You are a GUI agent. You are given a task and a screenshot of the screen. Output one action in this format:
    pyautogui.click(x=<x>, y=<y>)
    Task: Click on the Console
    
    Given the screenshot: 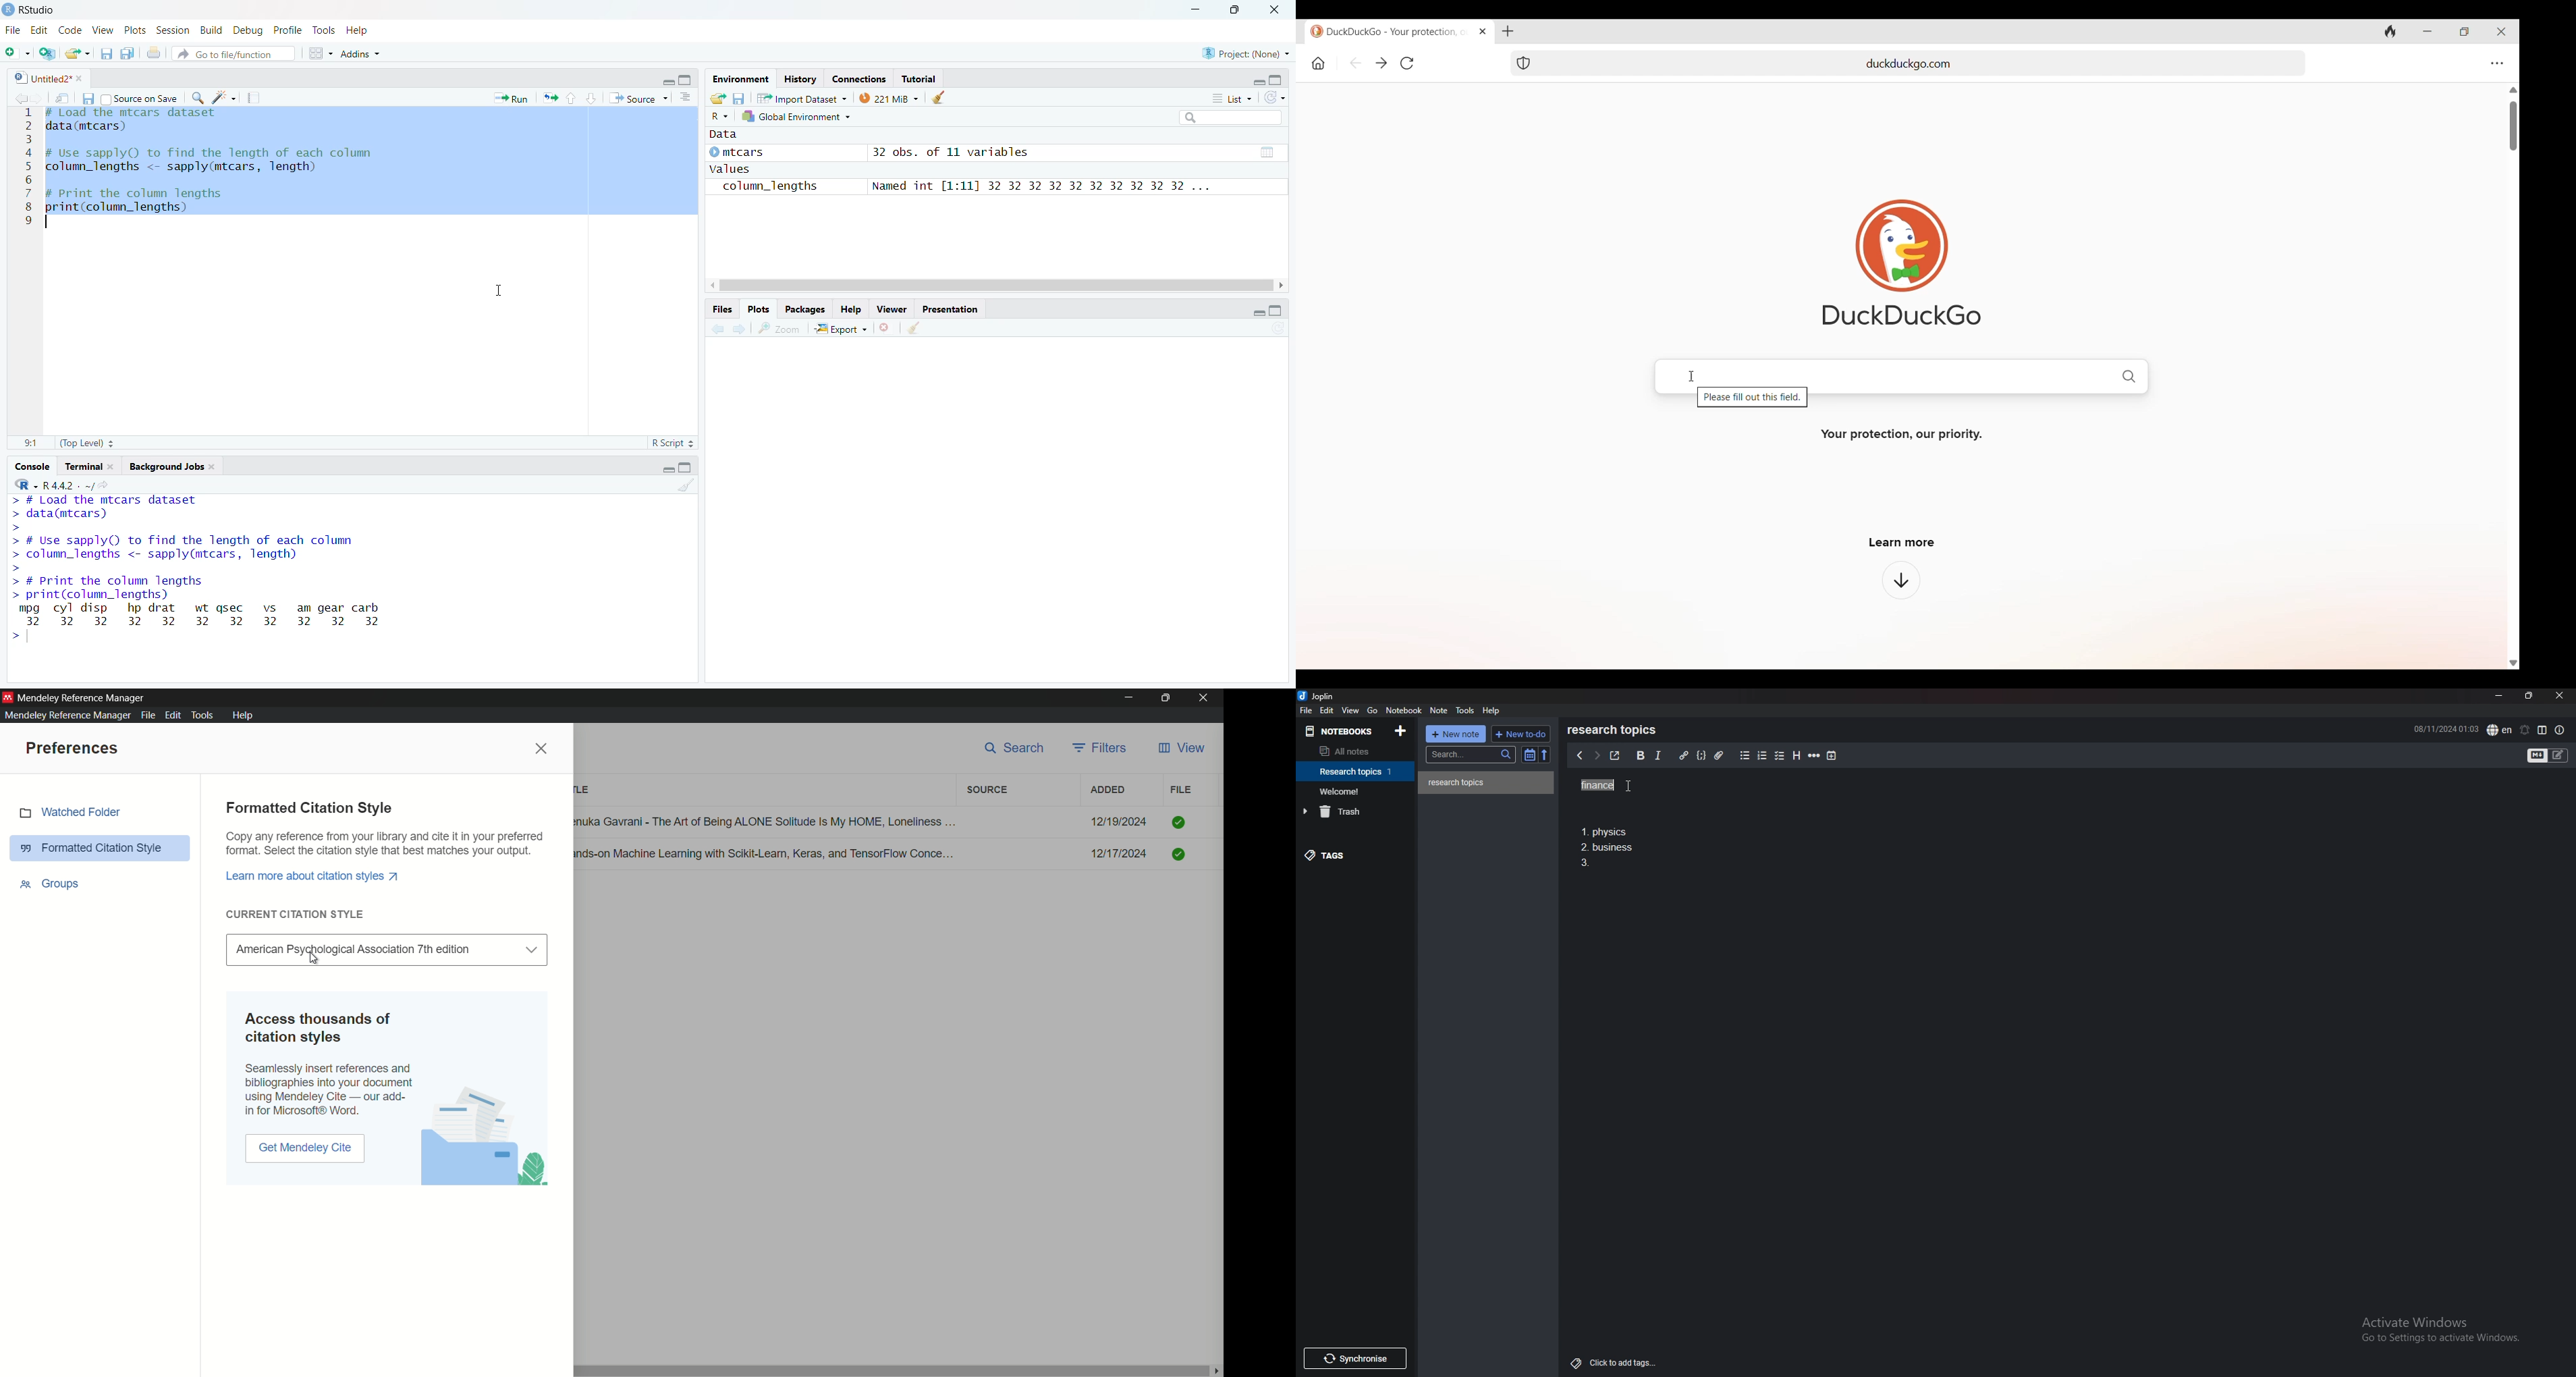 What is the action you would take?
    pyautogui.click(x=34, y=466)
    